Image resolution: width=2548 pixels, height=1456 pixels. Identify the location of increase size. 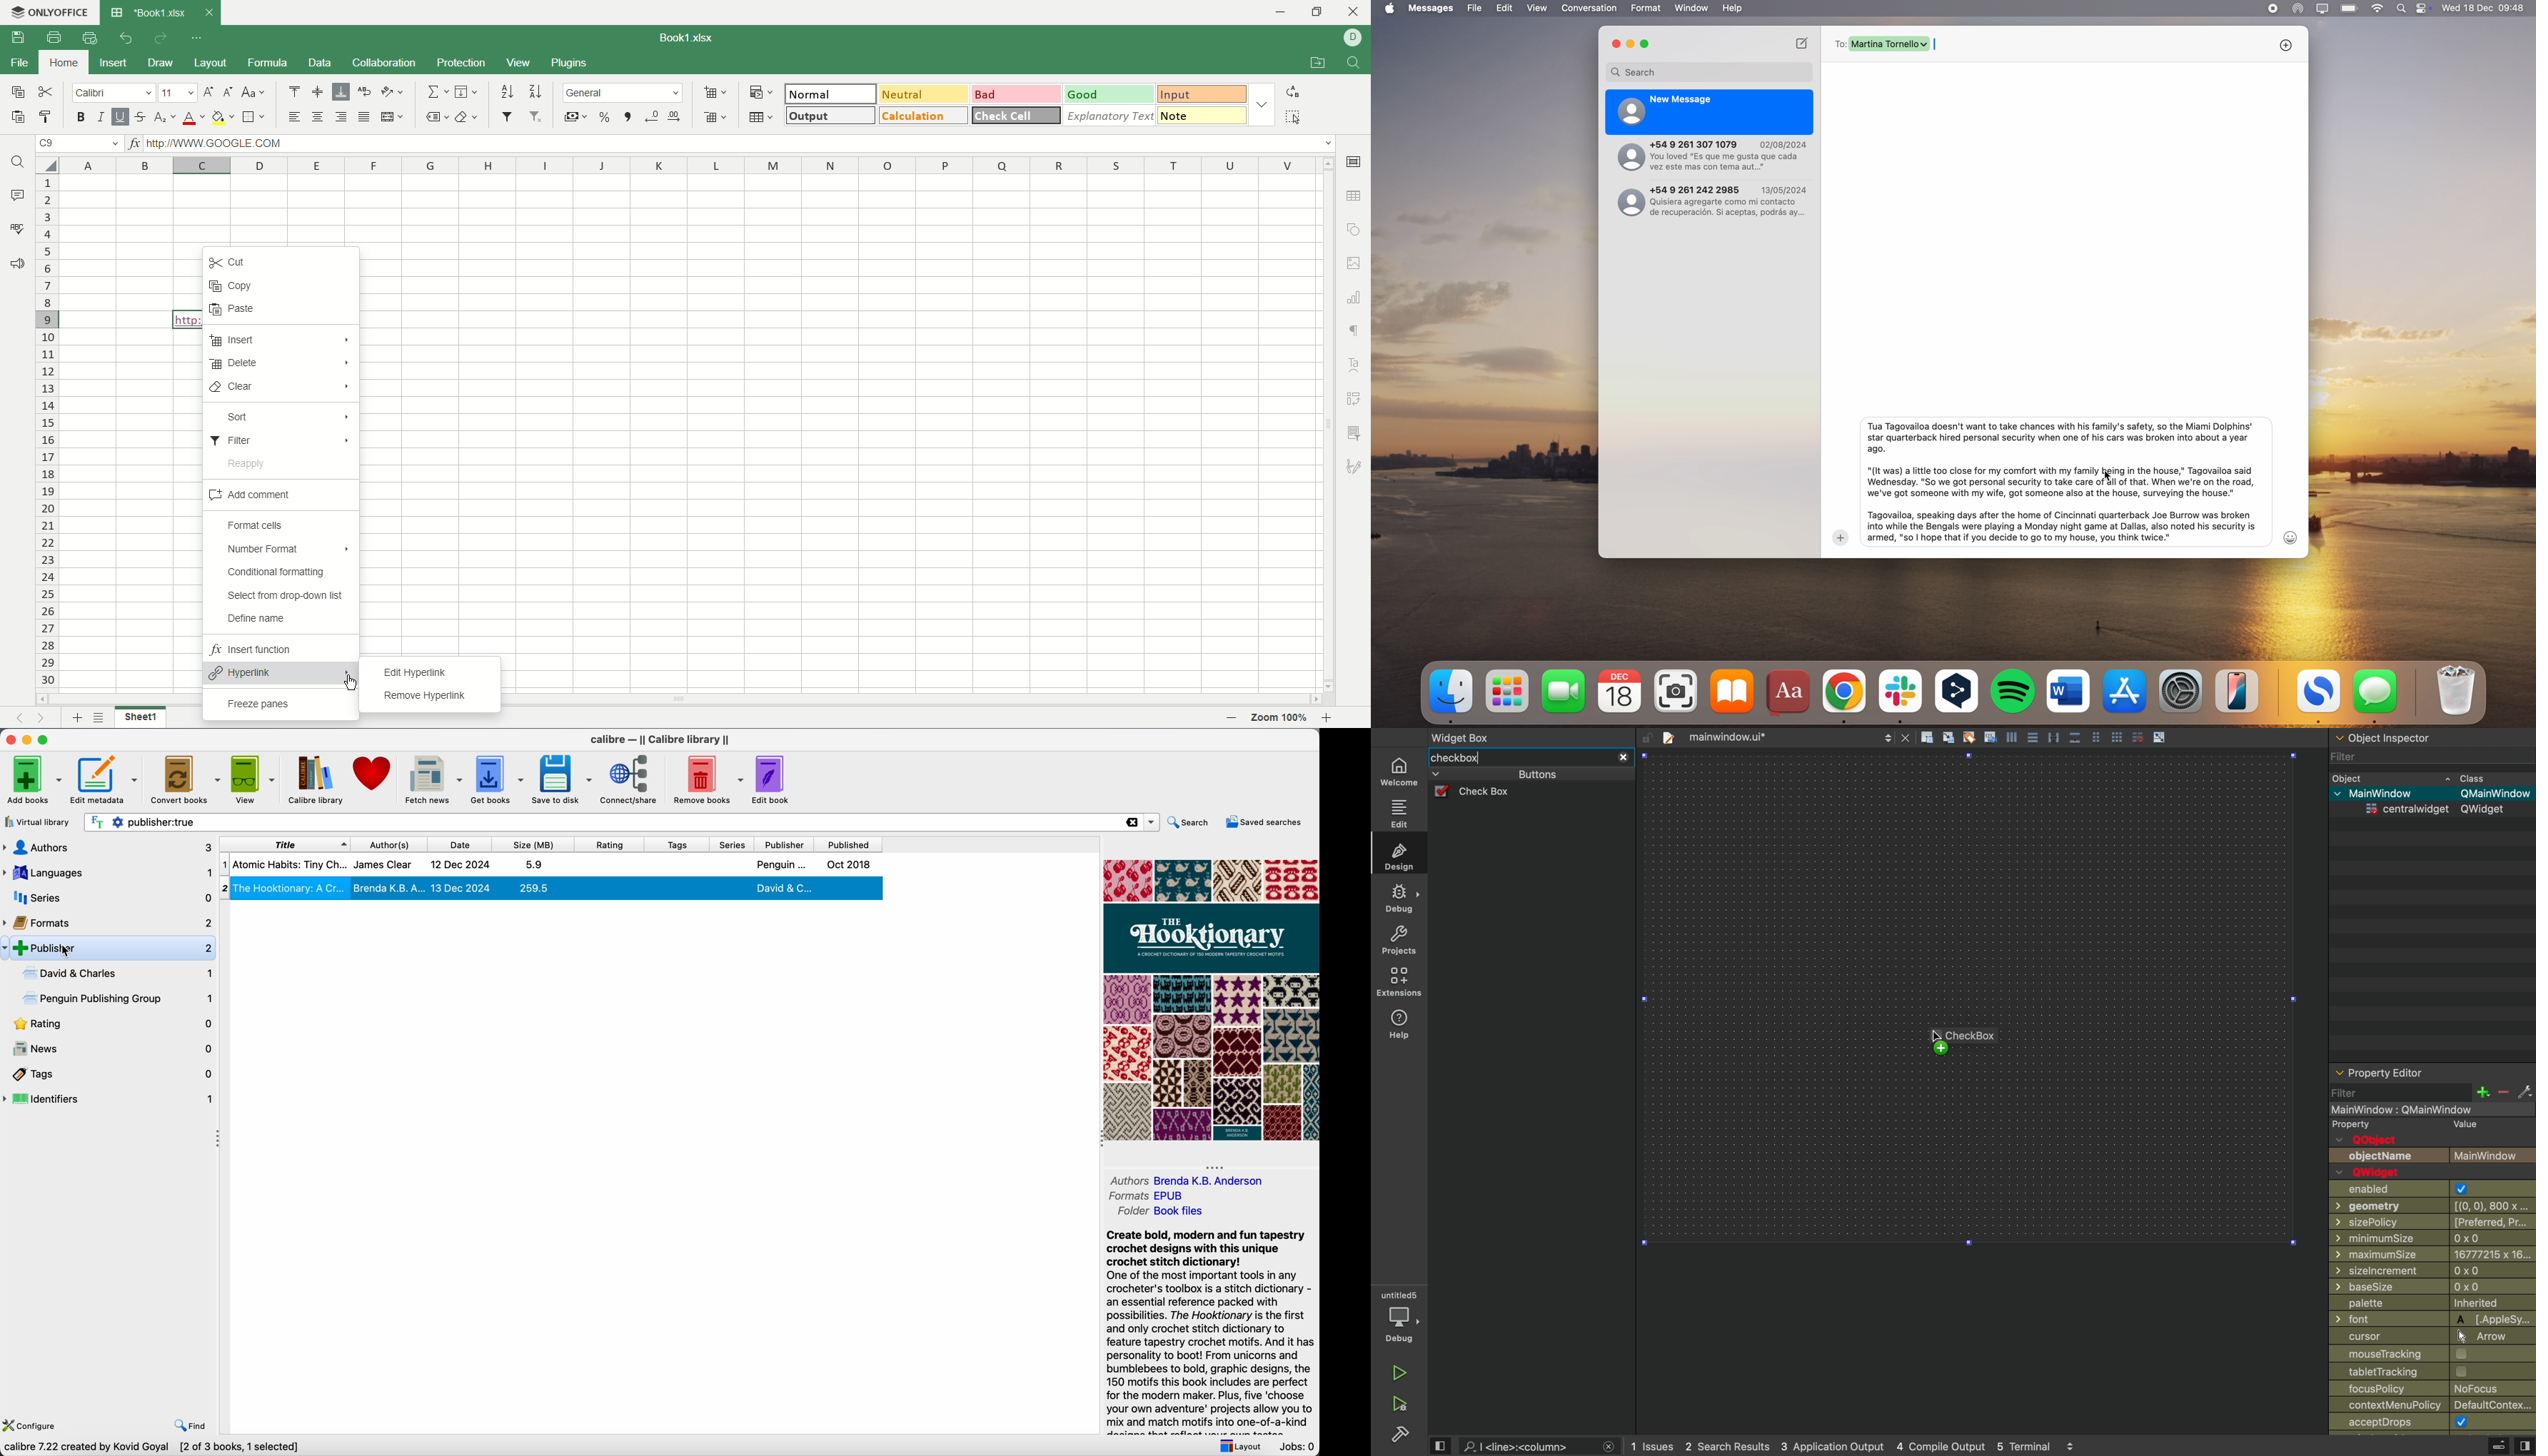
(209, 93).